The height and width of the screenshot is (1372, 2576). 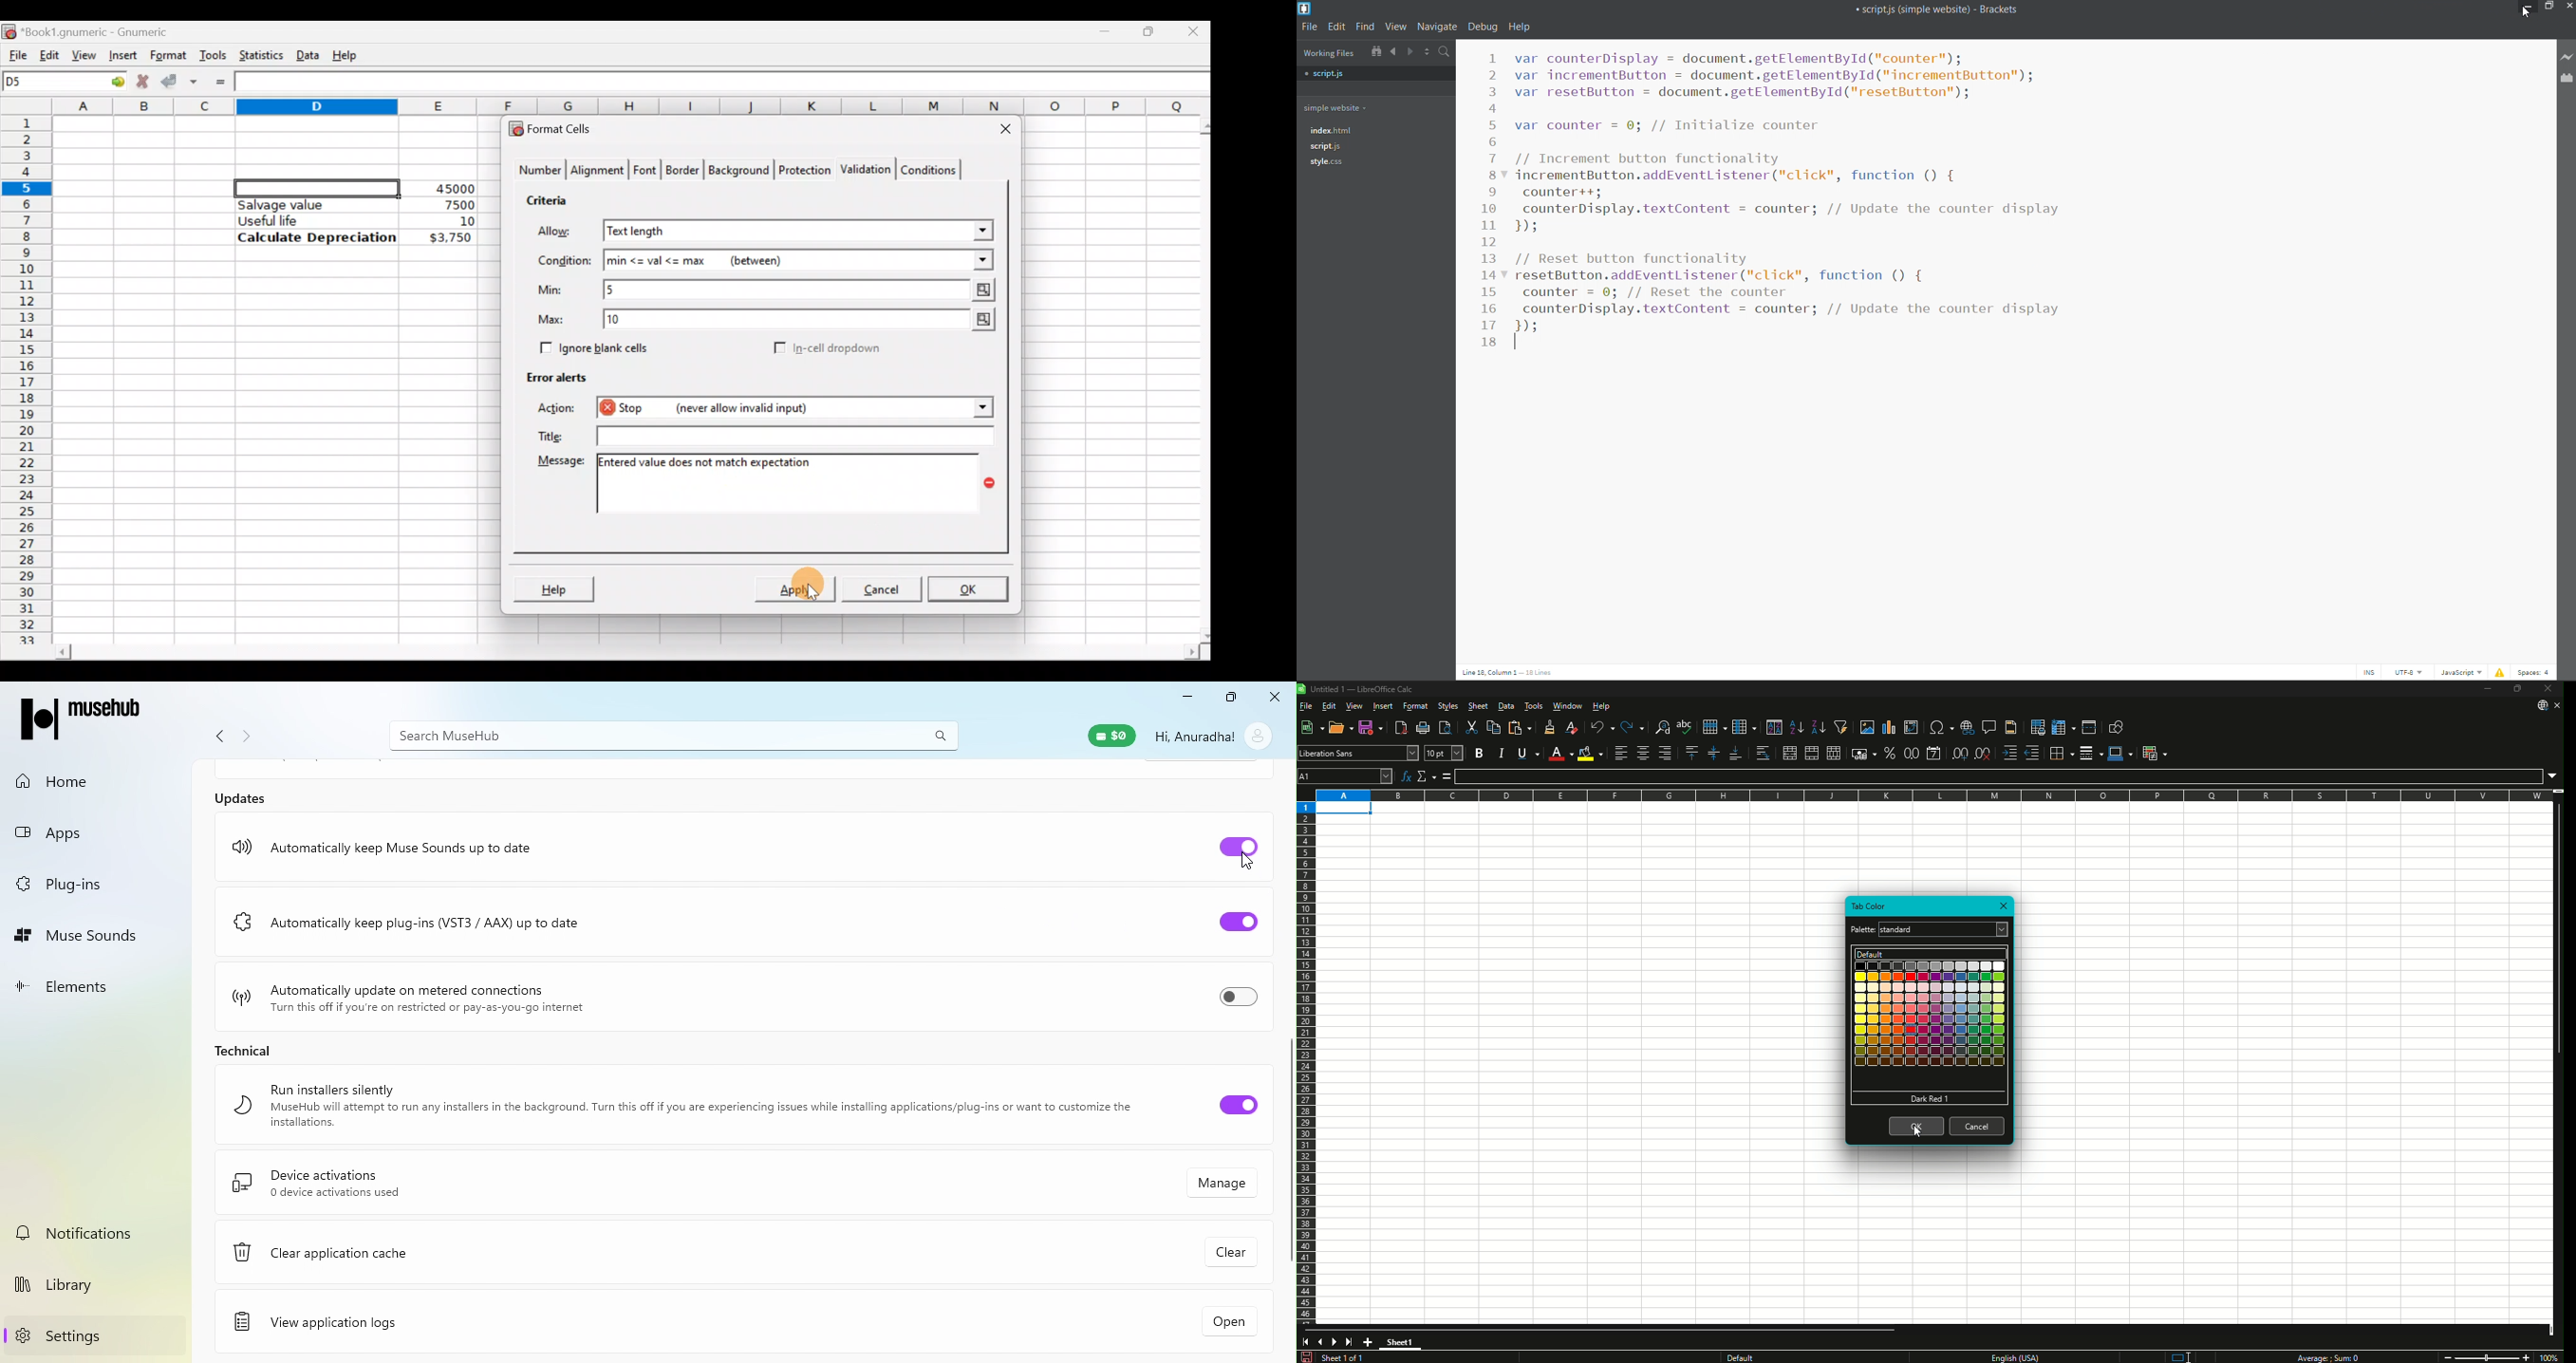 What do you see at coordinates (1427, 776) in the screenshot?
I see `Select Function` at bounding box center [1427, 776].